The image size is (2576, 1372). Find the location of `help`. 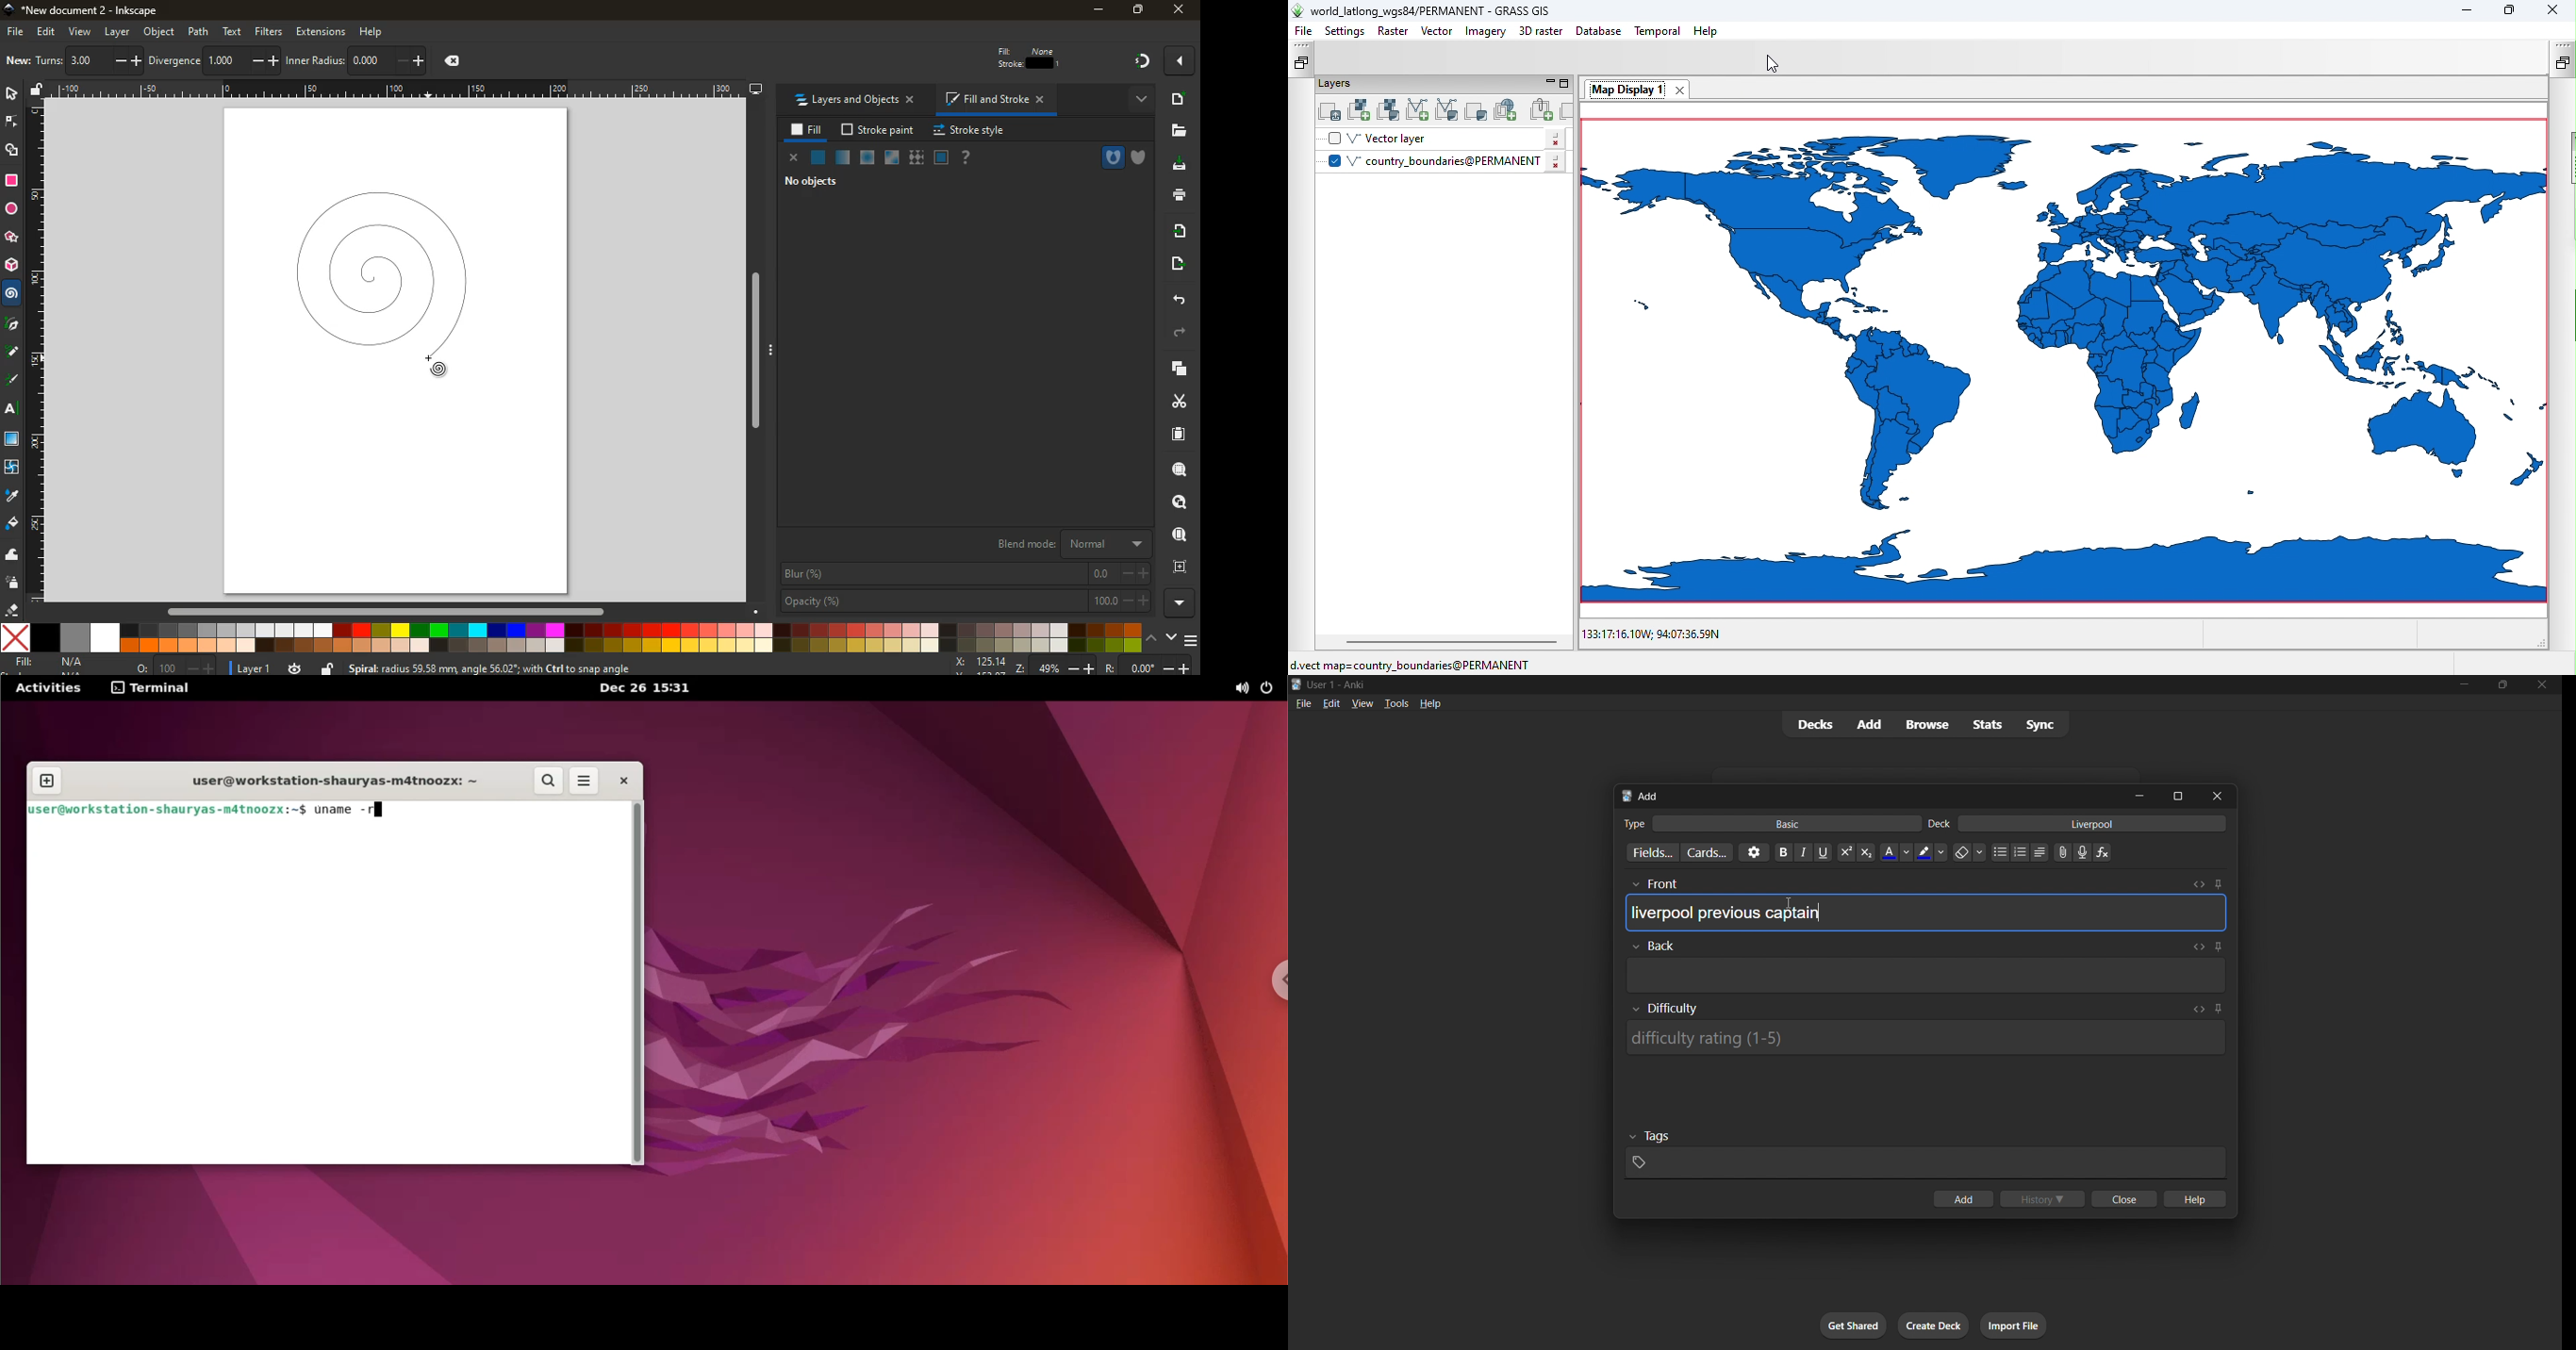

help is located at coordinates (379, 31).